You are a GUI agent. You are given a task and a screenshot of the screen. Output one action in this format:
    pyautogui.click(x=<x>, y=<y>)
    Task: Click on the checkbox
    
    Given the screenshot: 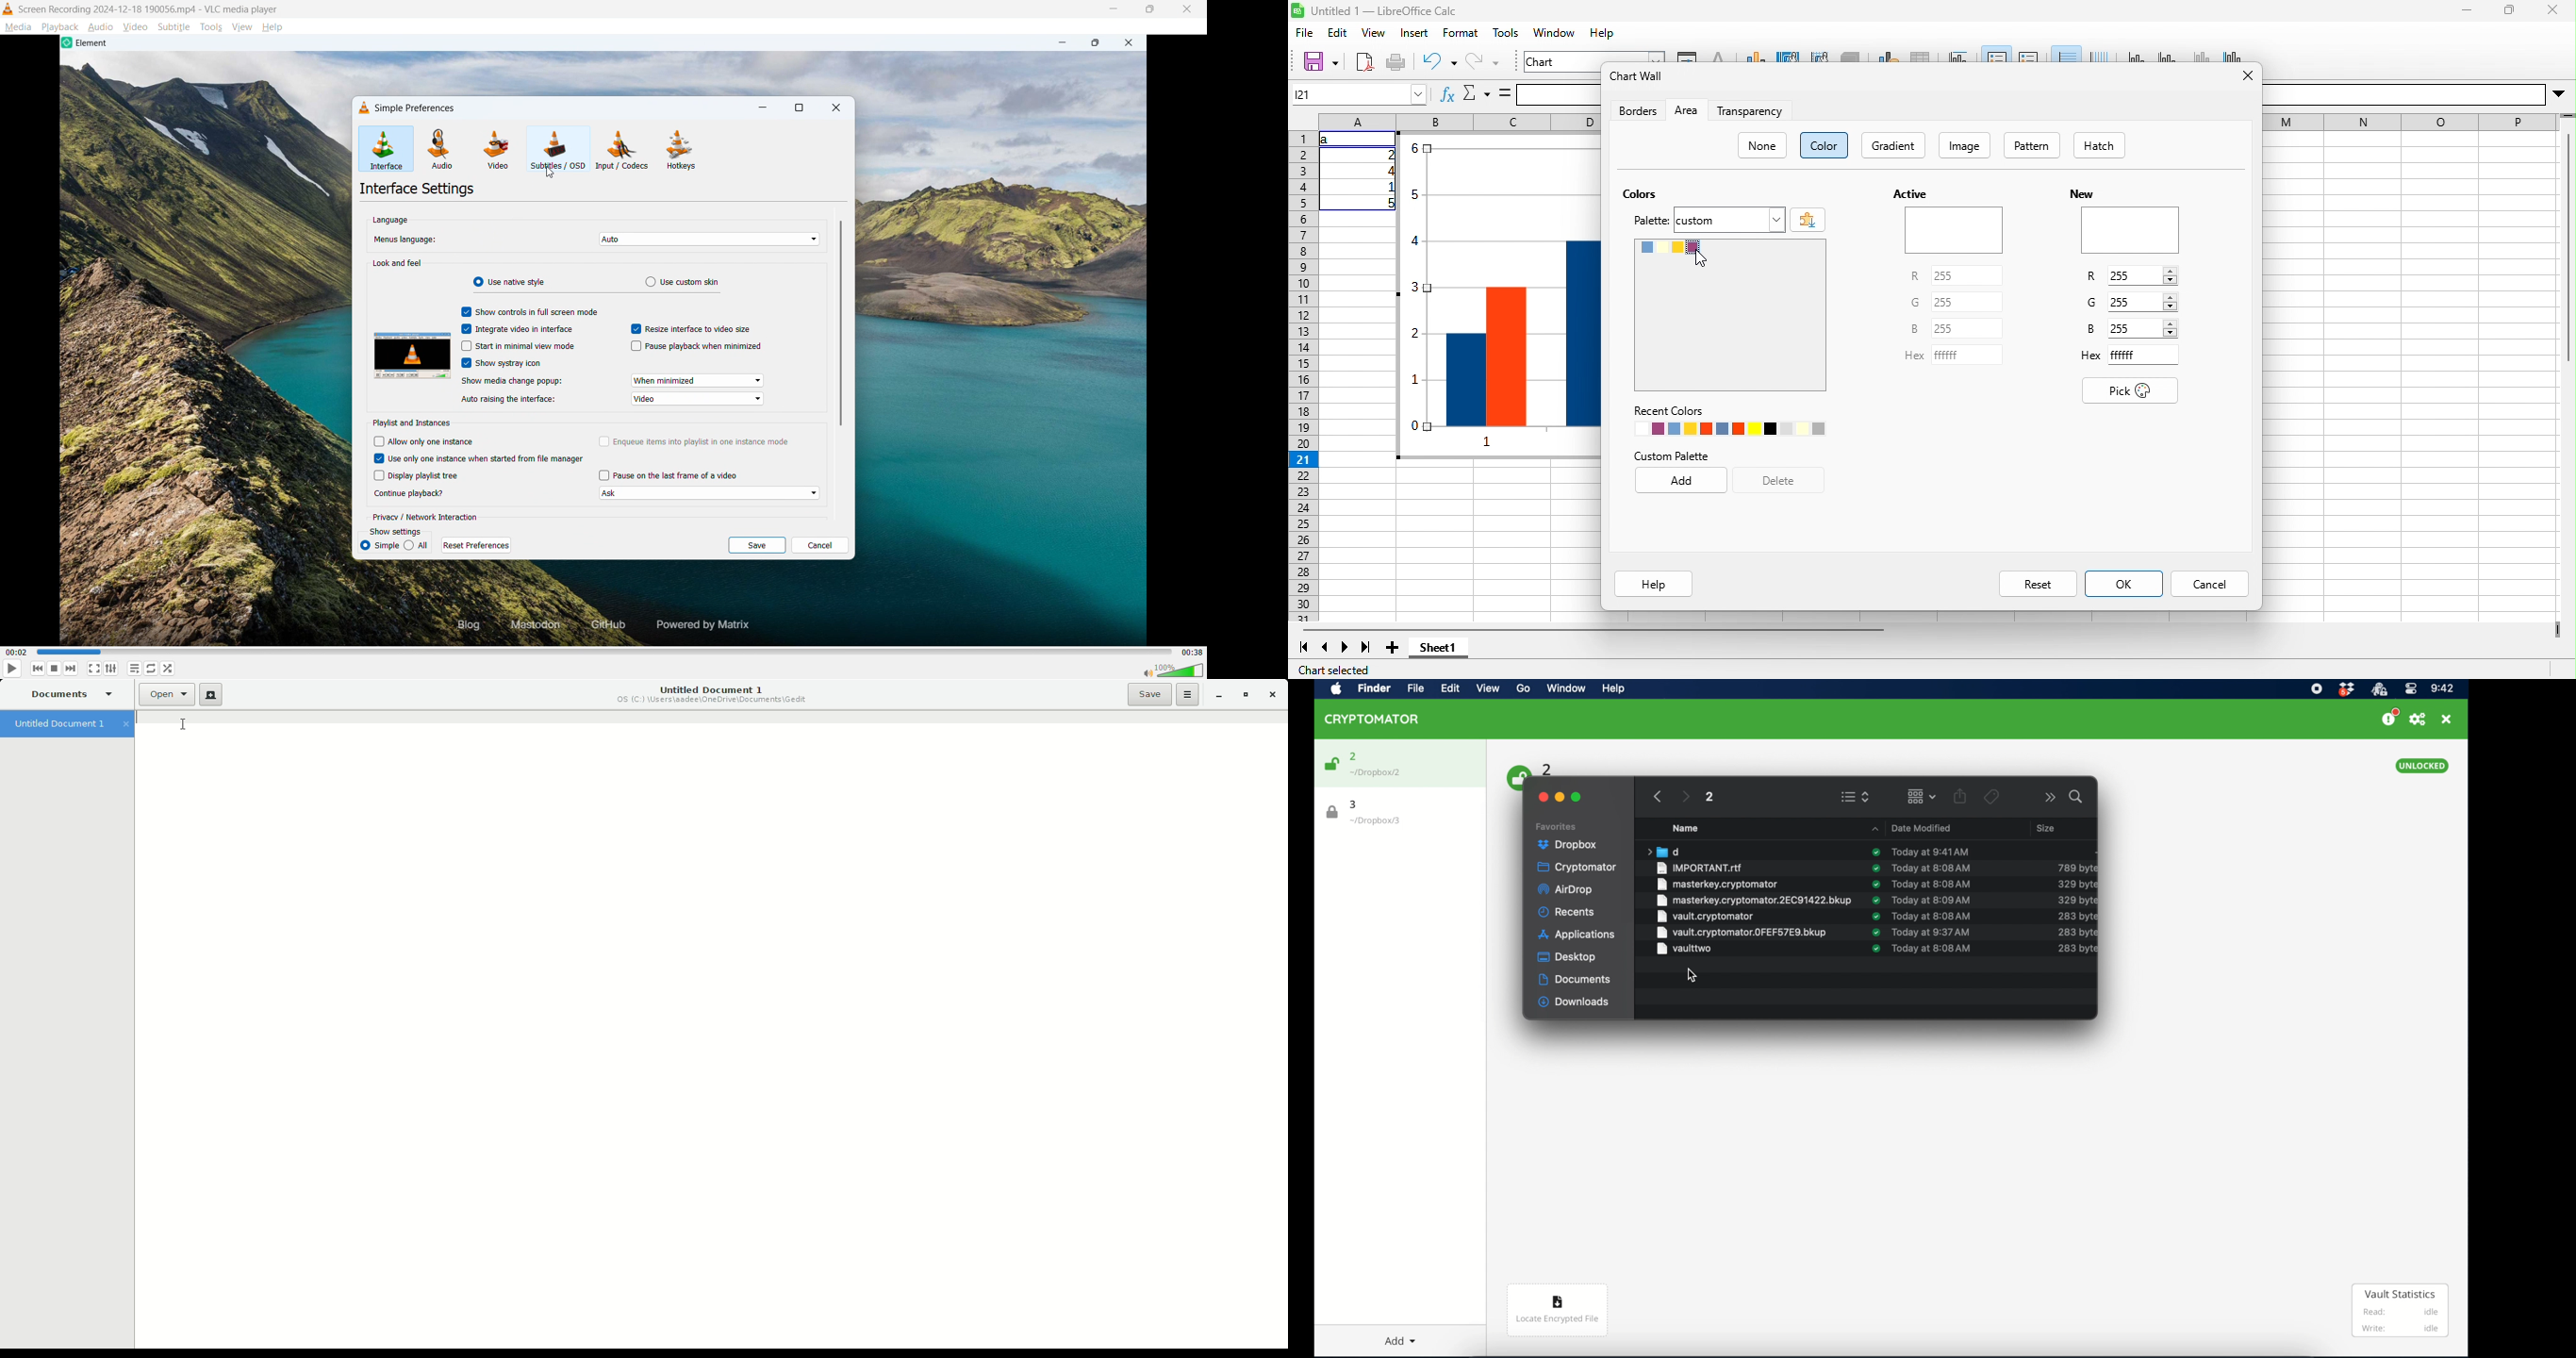 What is the action you would take?
    pyautogui.click(x=602, y=441)
    